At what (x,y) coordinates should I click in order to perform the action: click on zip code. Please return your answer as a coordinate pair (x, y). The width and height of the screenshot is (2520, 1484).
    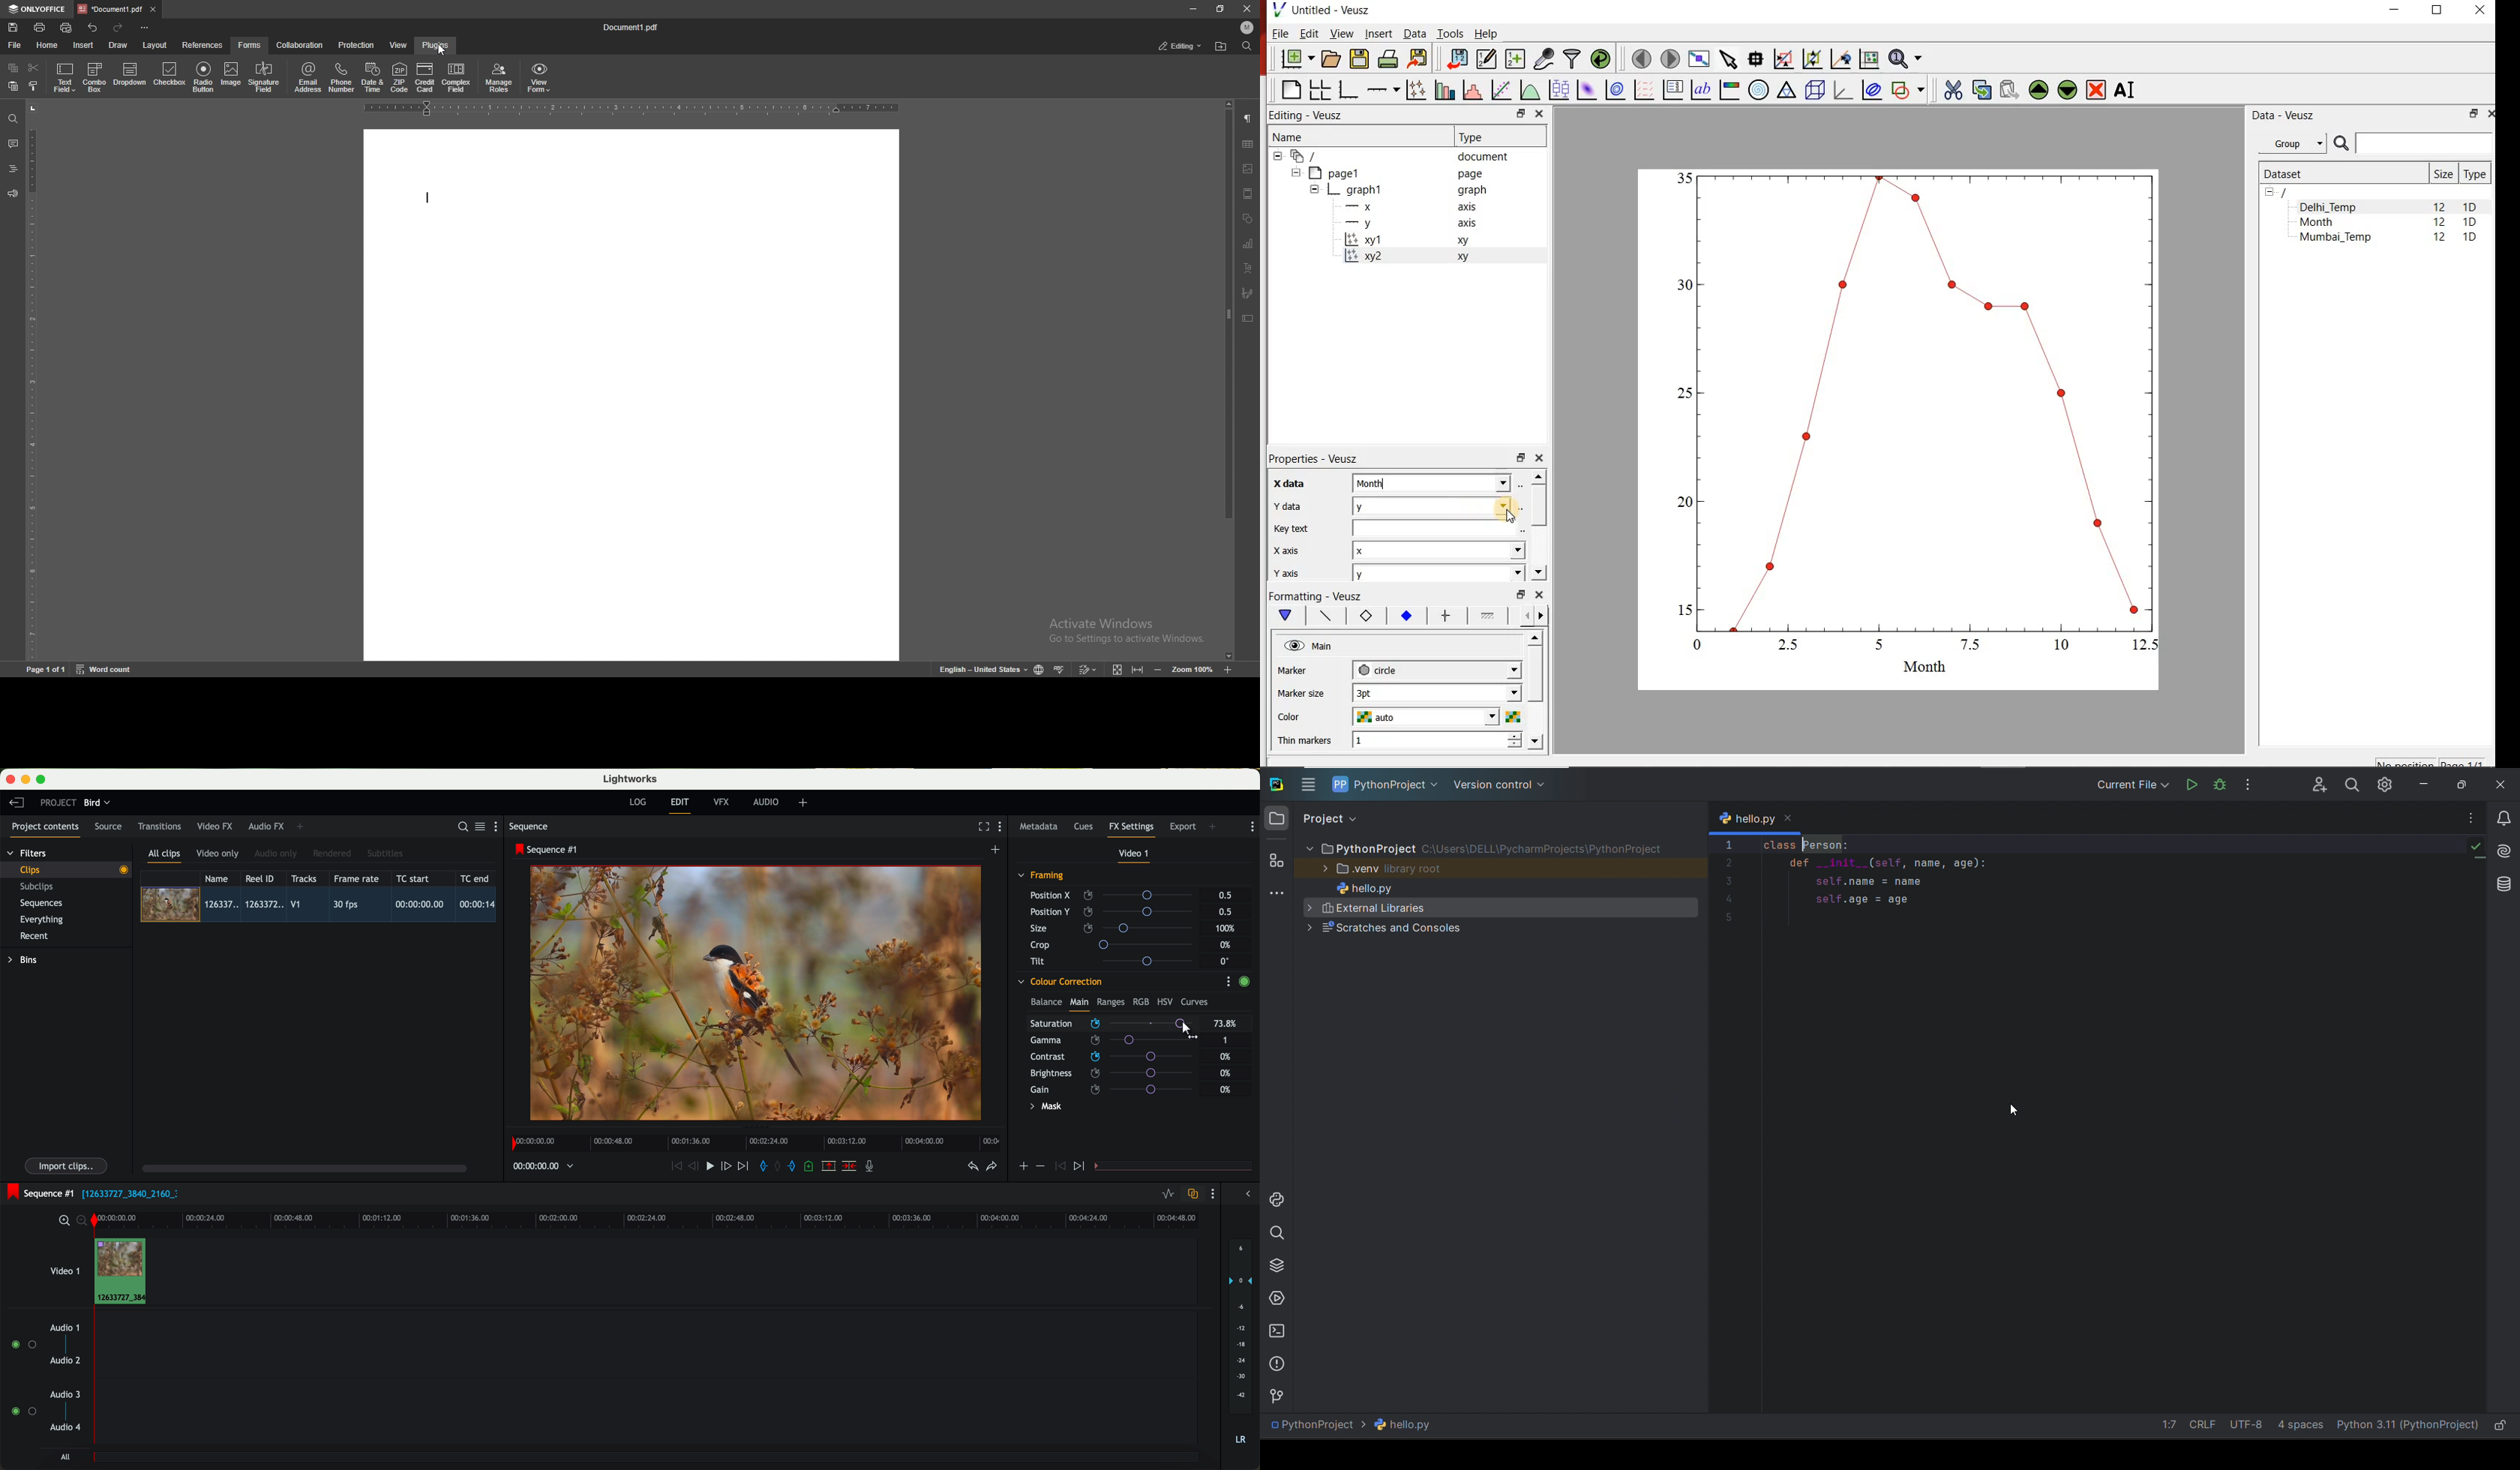
    Looking at the image, I should click on (400, 78).